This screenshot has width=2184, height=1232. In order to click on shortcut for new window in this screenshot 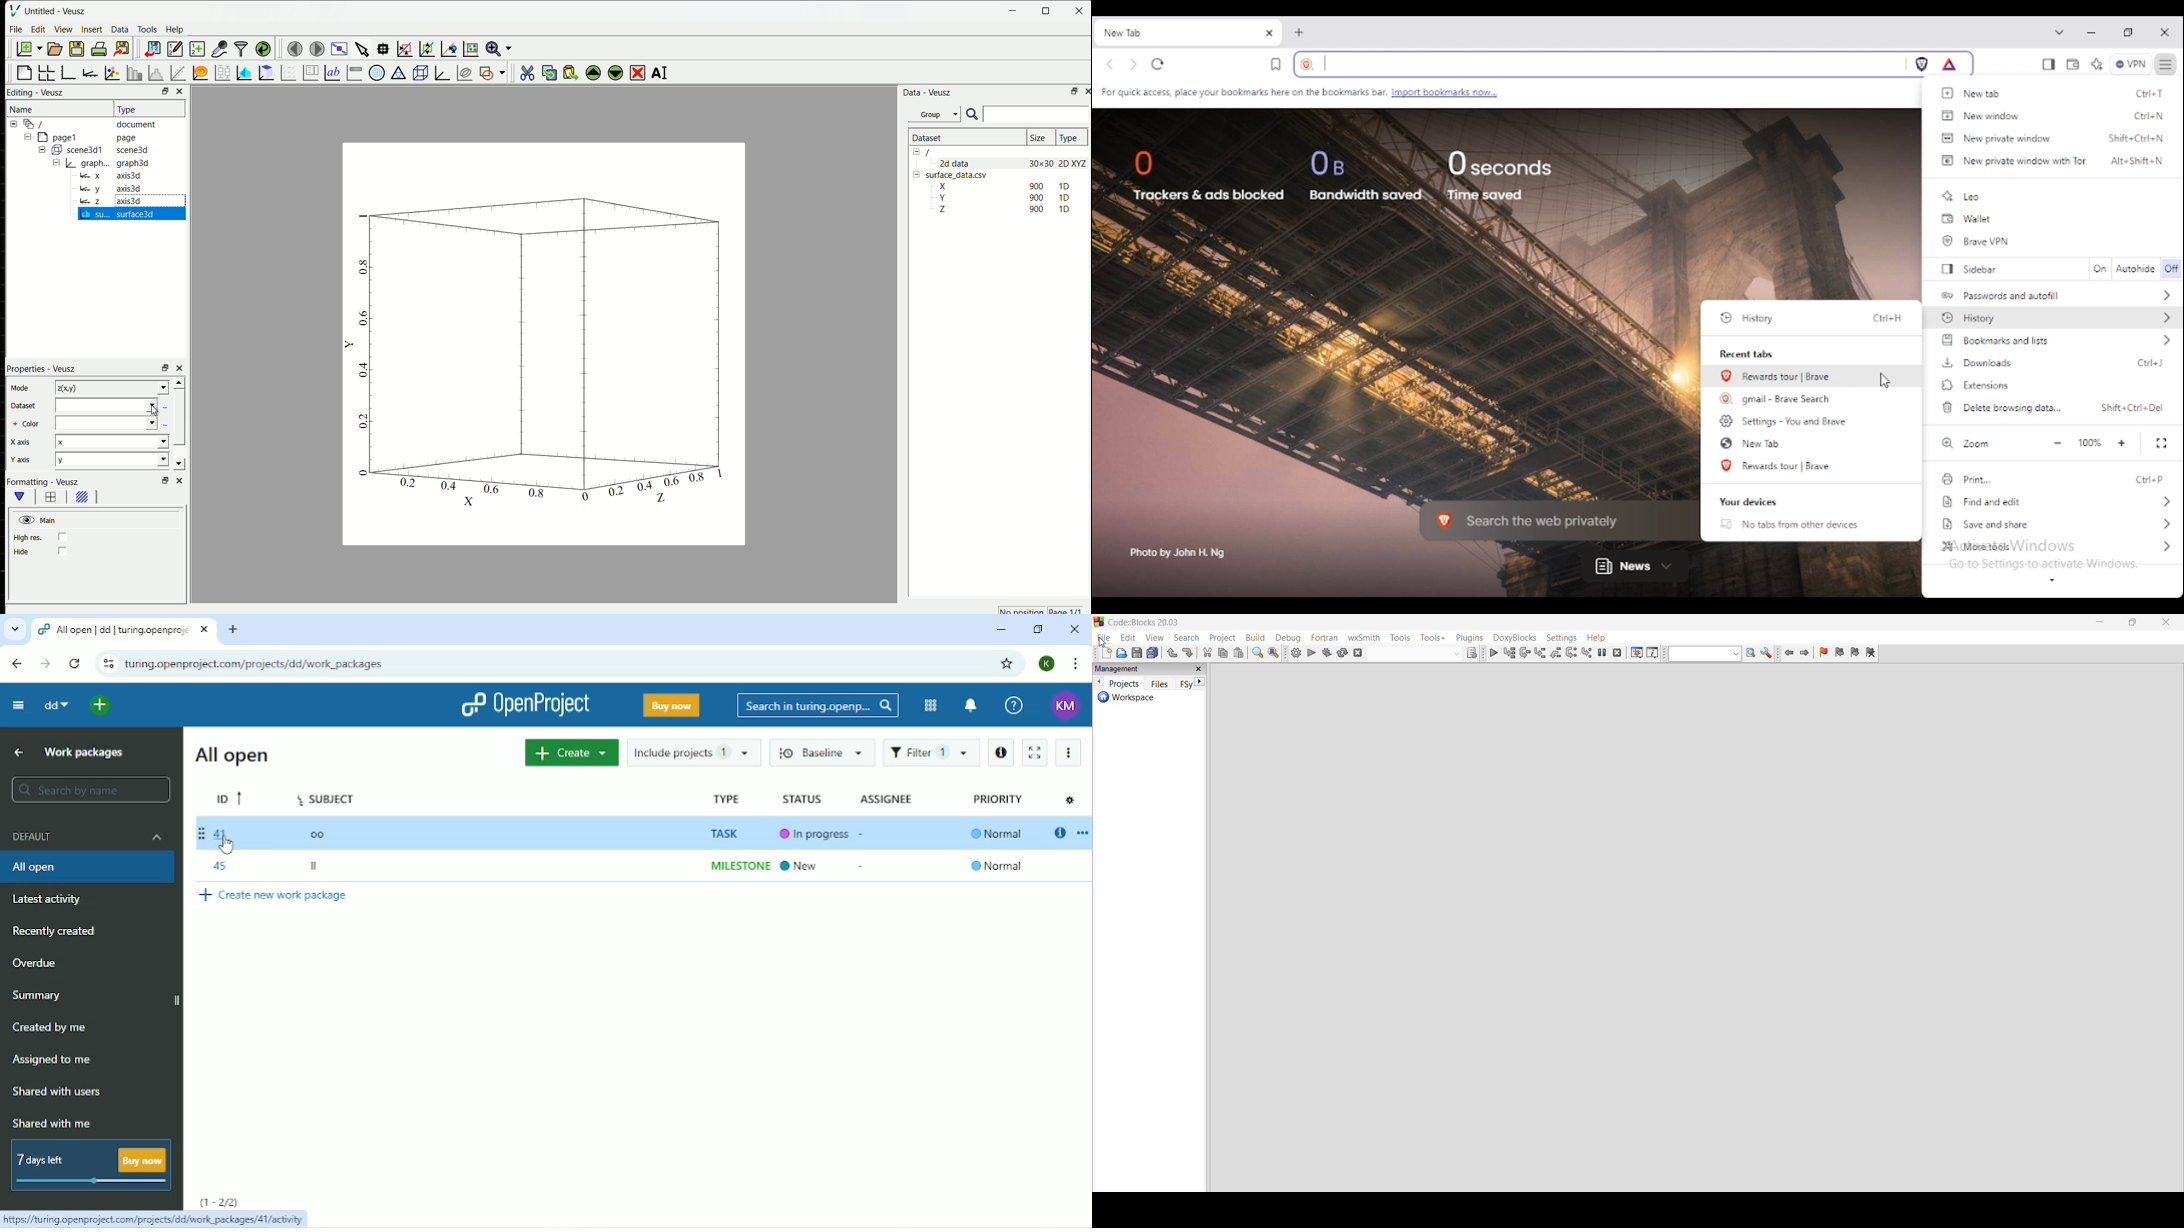, I will do `click(2150, 117)`.